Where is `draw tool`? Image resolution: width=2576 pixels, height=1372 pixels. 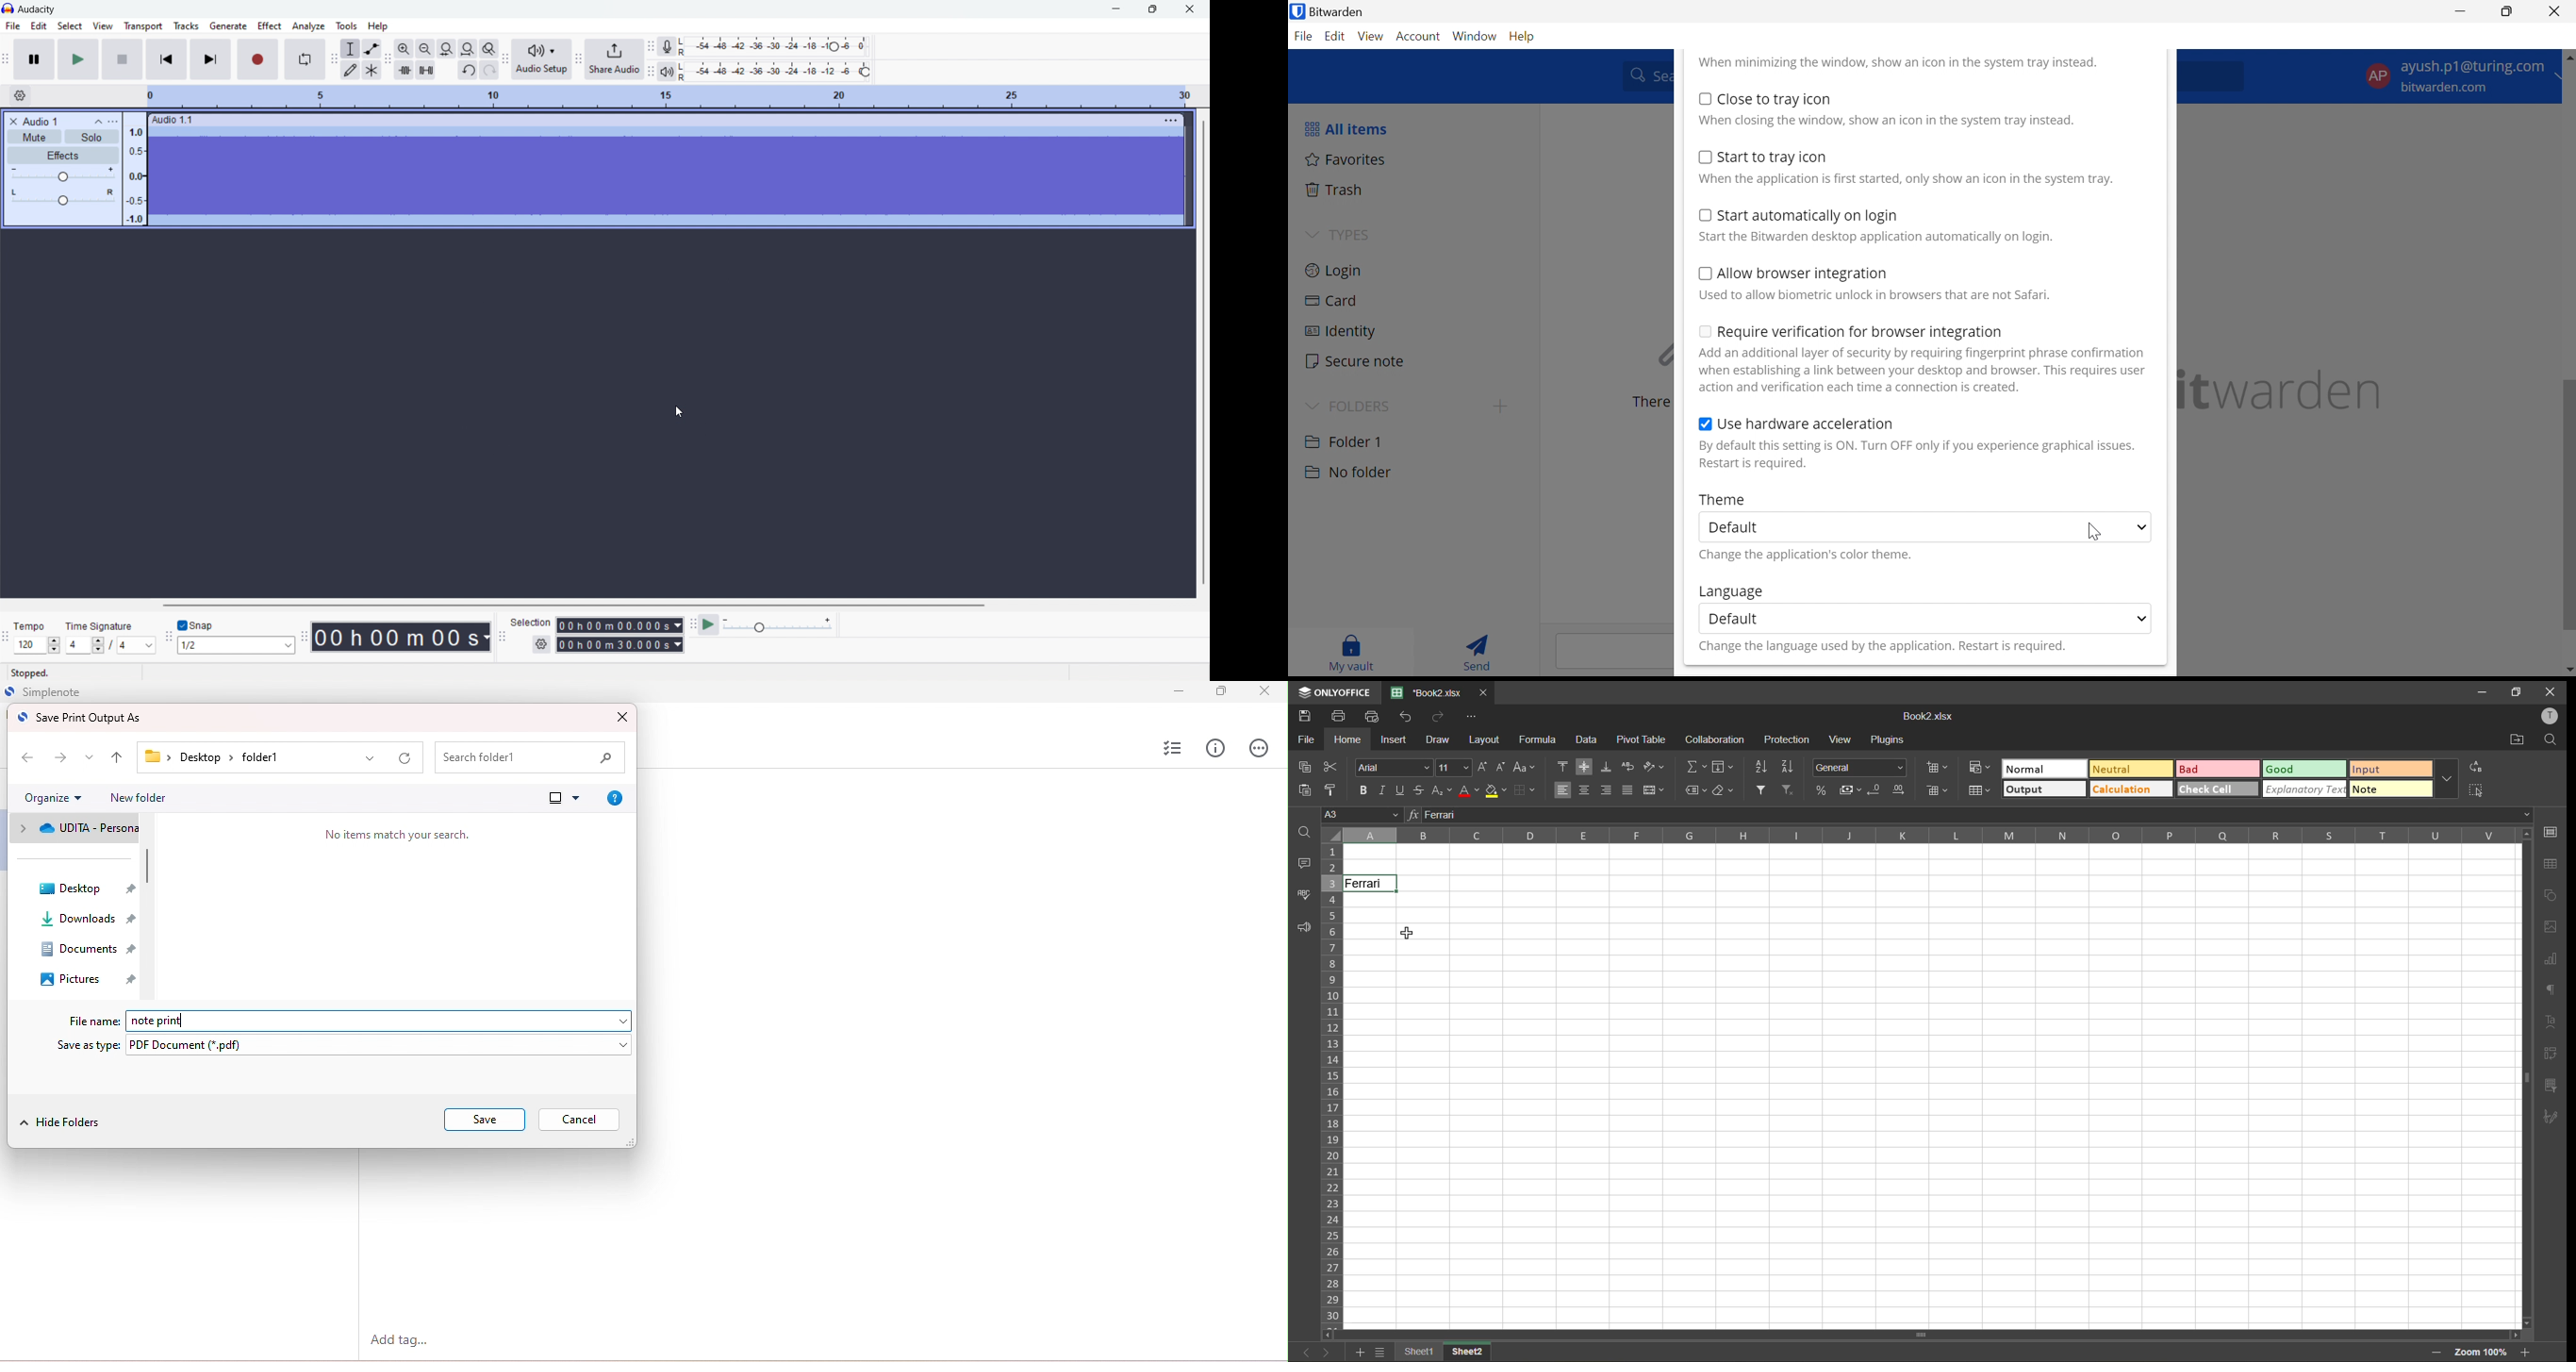 draw tool is located at coordinates (350, 70).